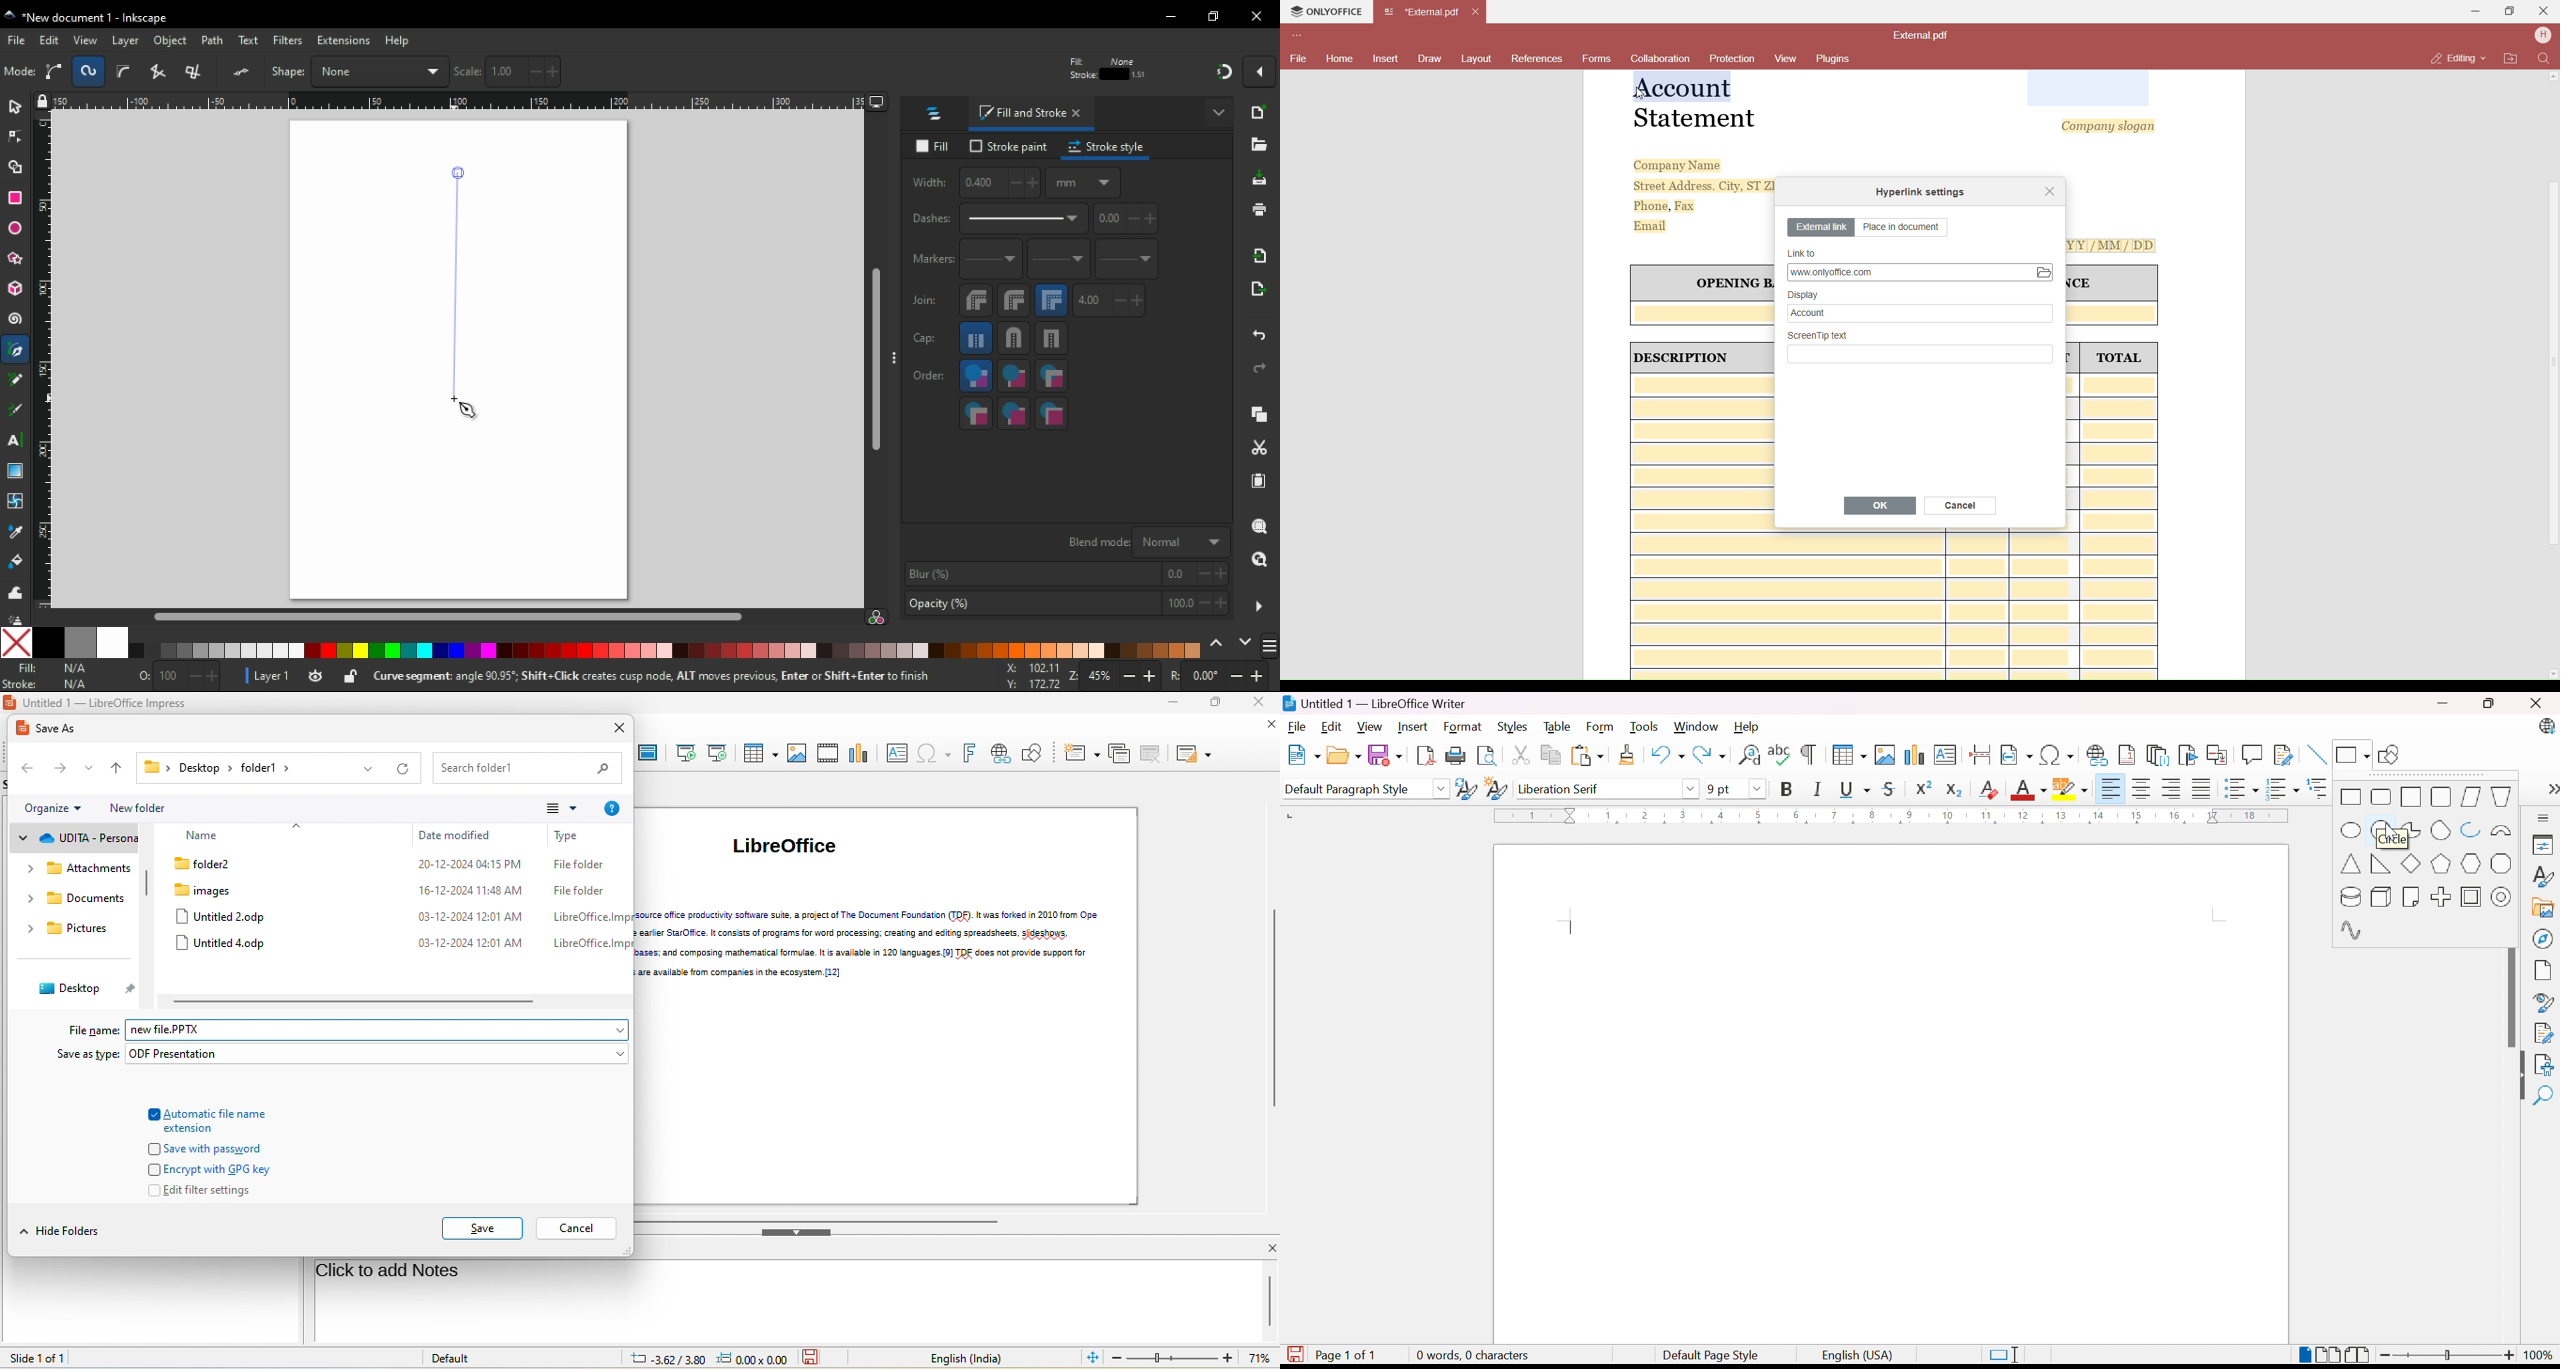 Image resolution: width=2576 pixels, height=1372 pixels. Describe the element at coordinates (88, 19) in the screenshot. I see `"New document 1 - Inkscape` at that location.